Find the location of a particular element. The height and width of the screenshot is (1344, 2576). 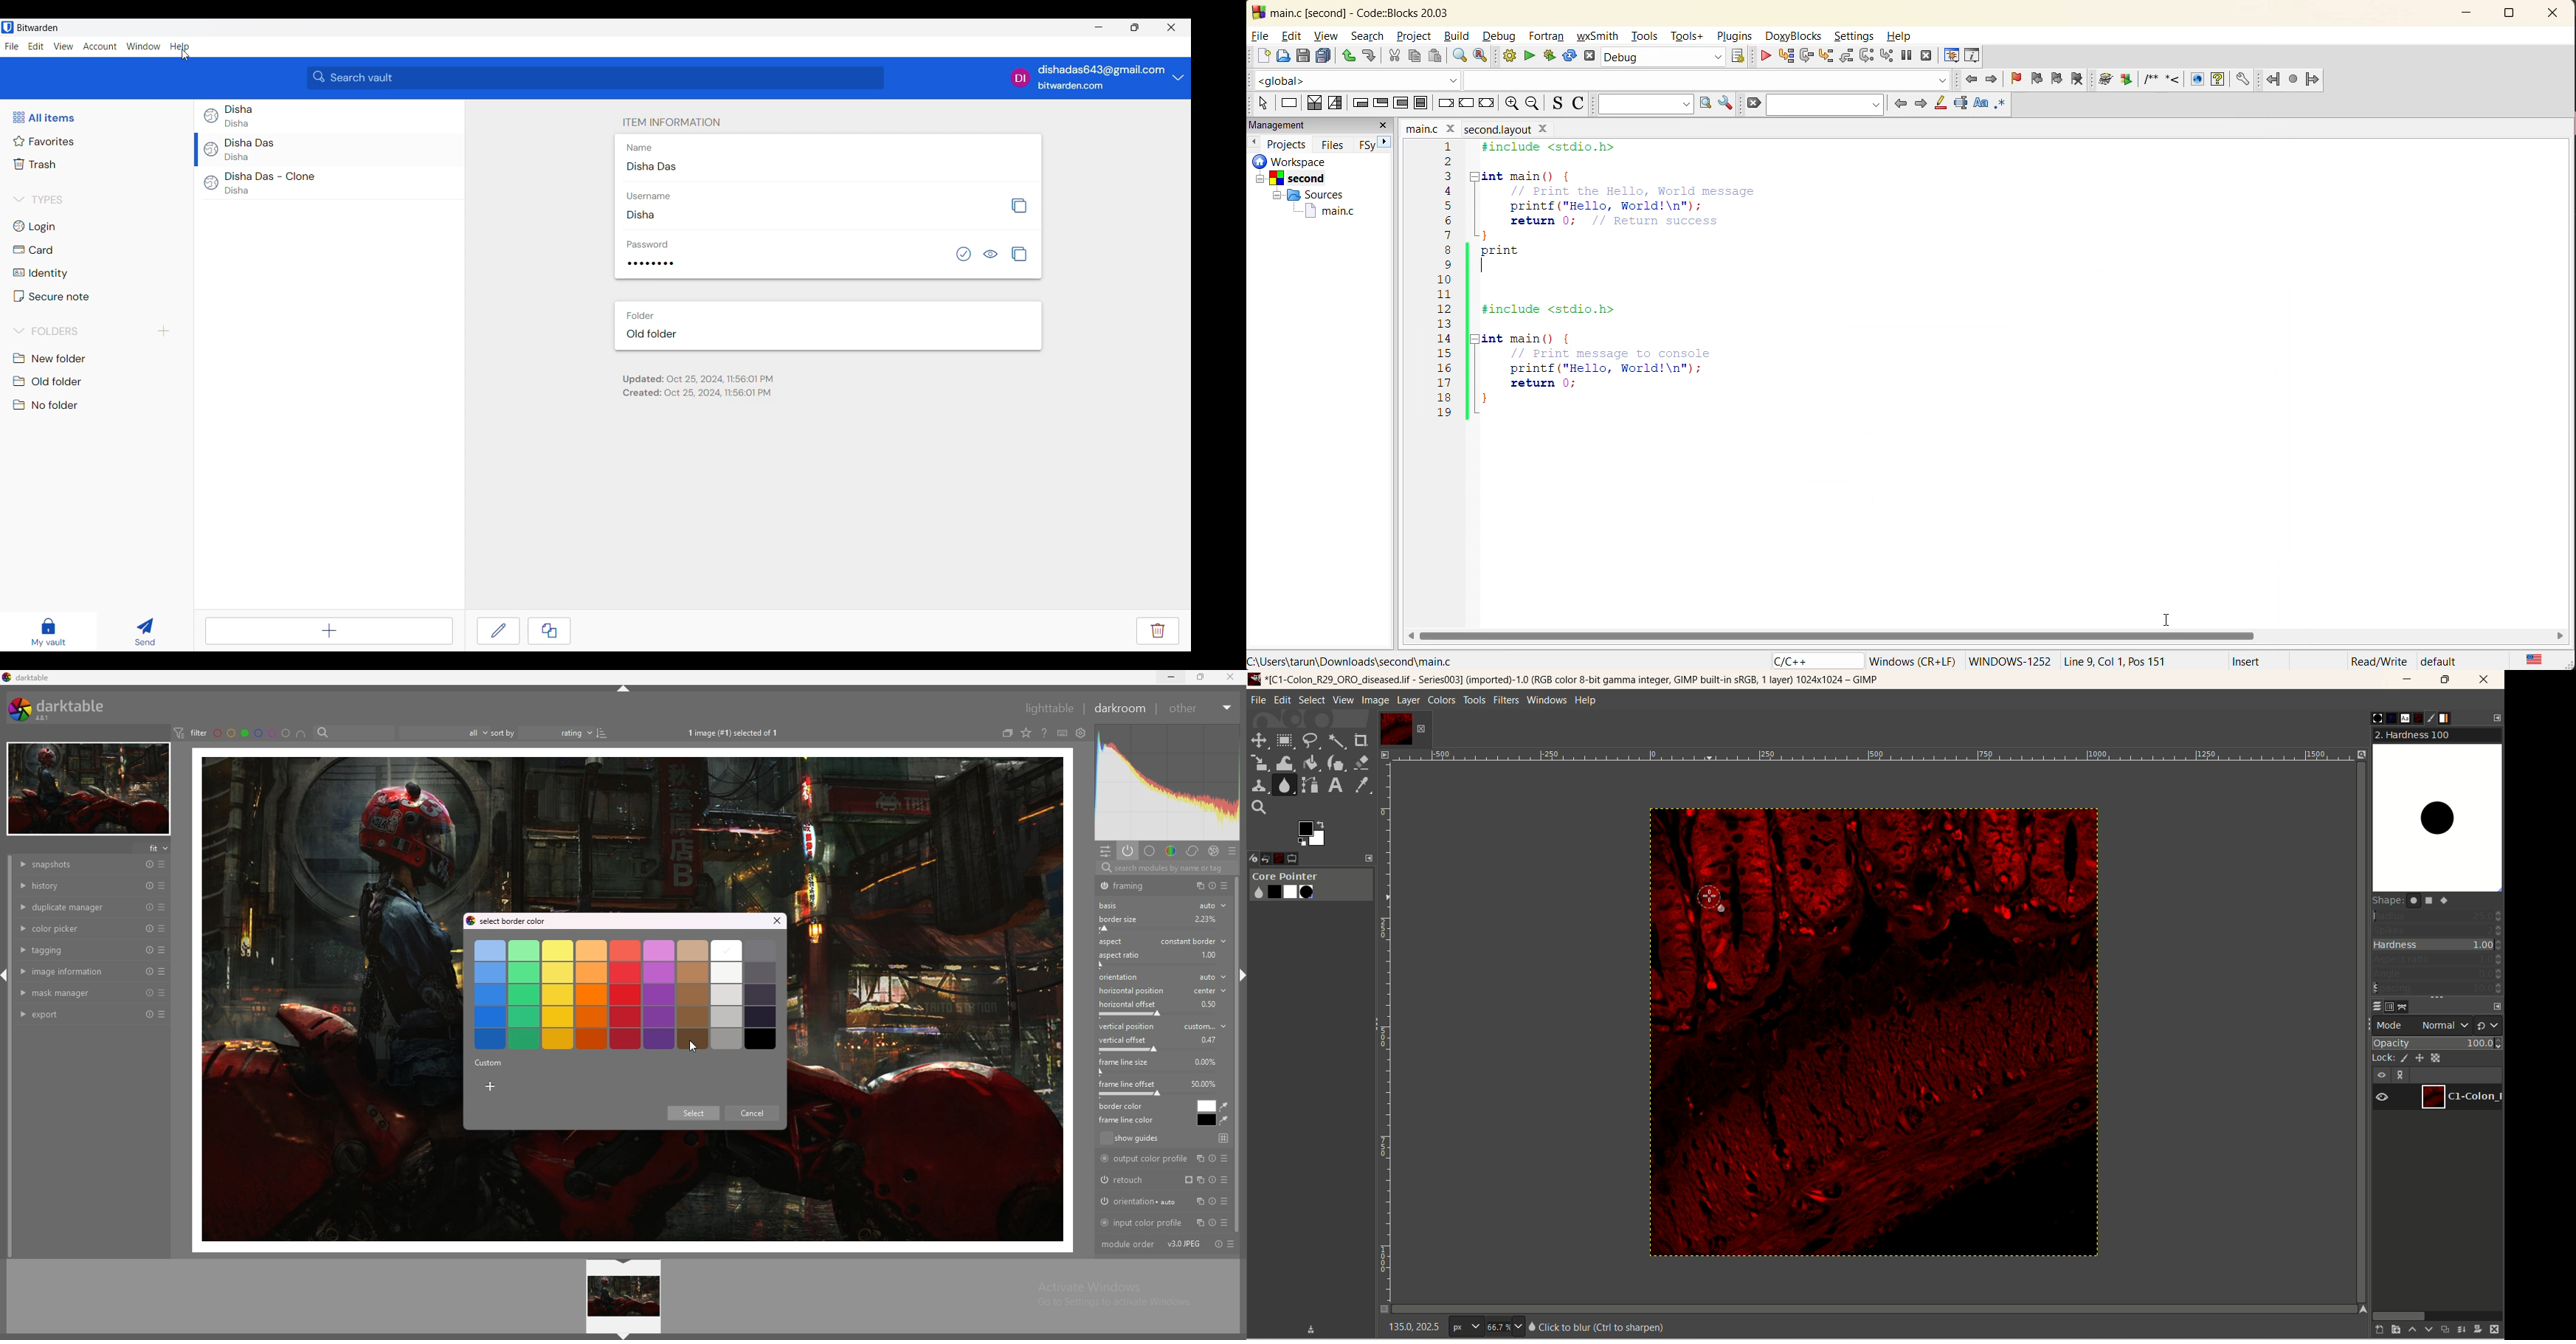

replace is located at coordinates (1487, 58).